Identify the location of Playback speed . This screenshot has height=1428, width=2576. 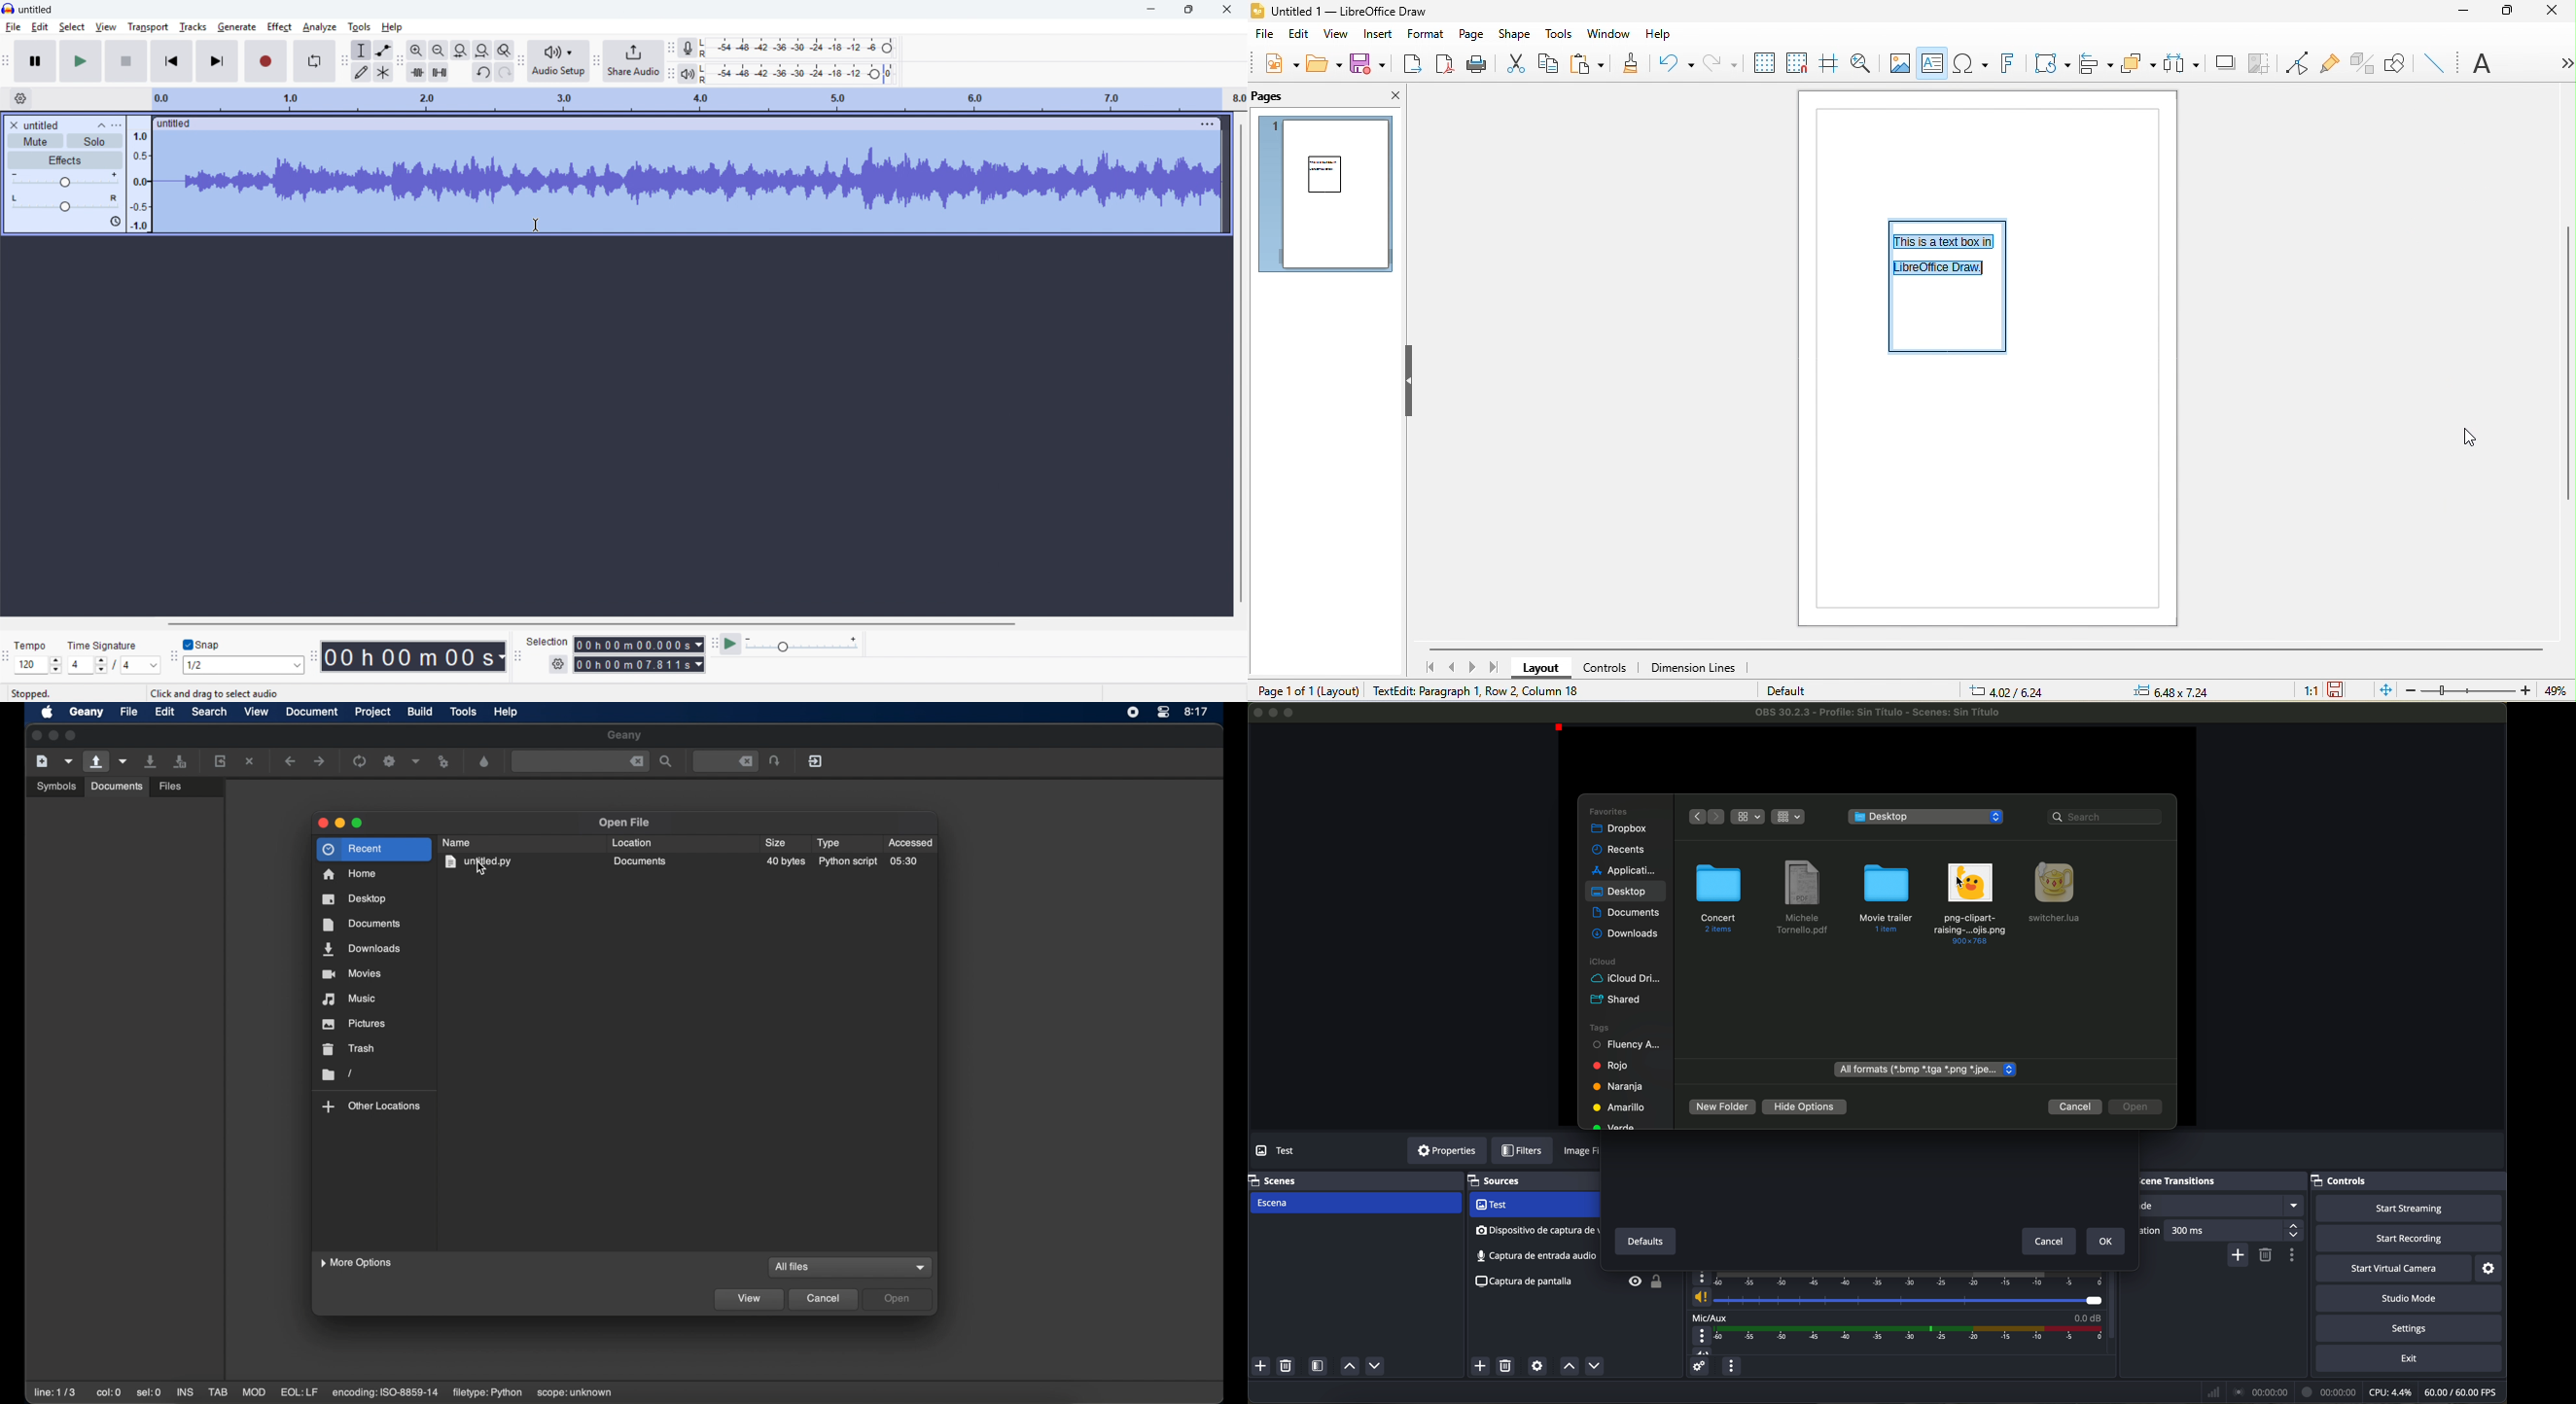
(802, 645).